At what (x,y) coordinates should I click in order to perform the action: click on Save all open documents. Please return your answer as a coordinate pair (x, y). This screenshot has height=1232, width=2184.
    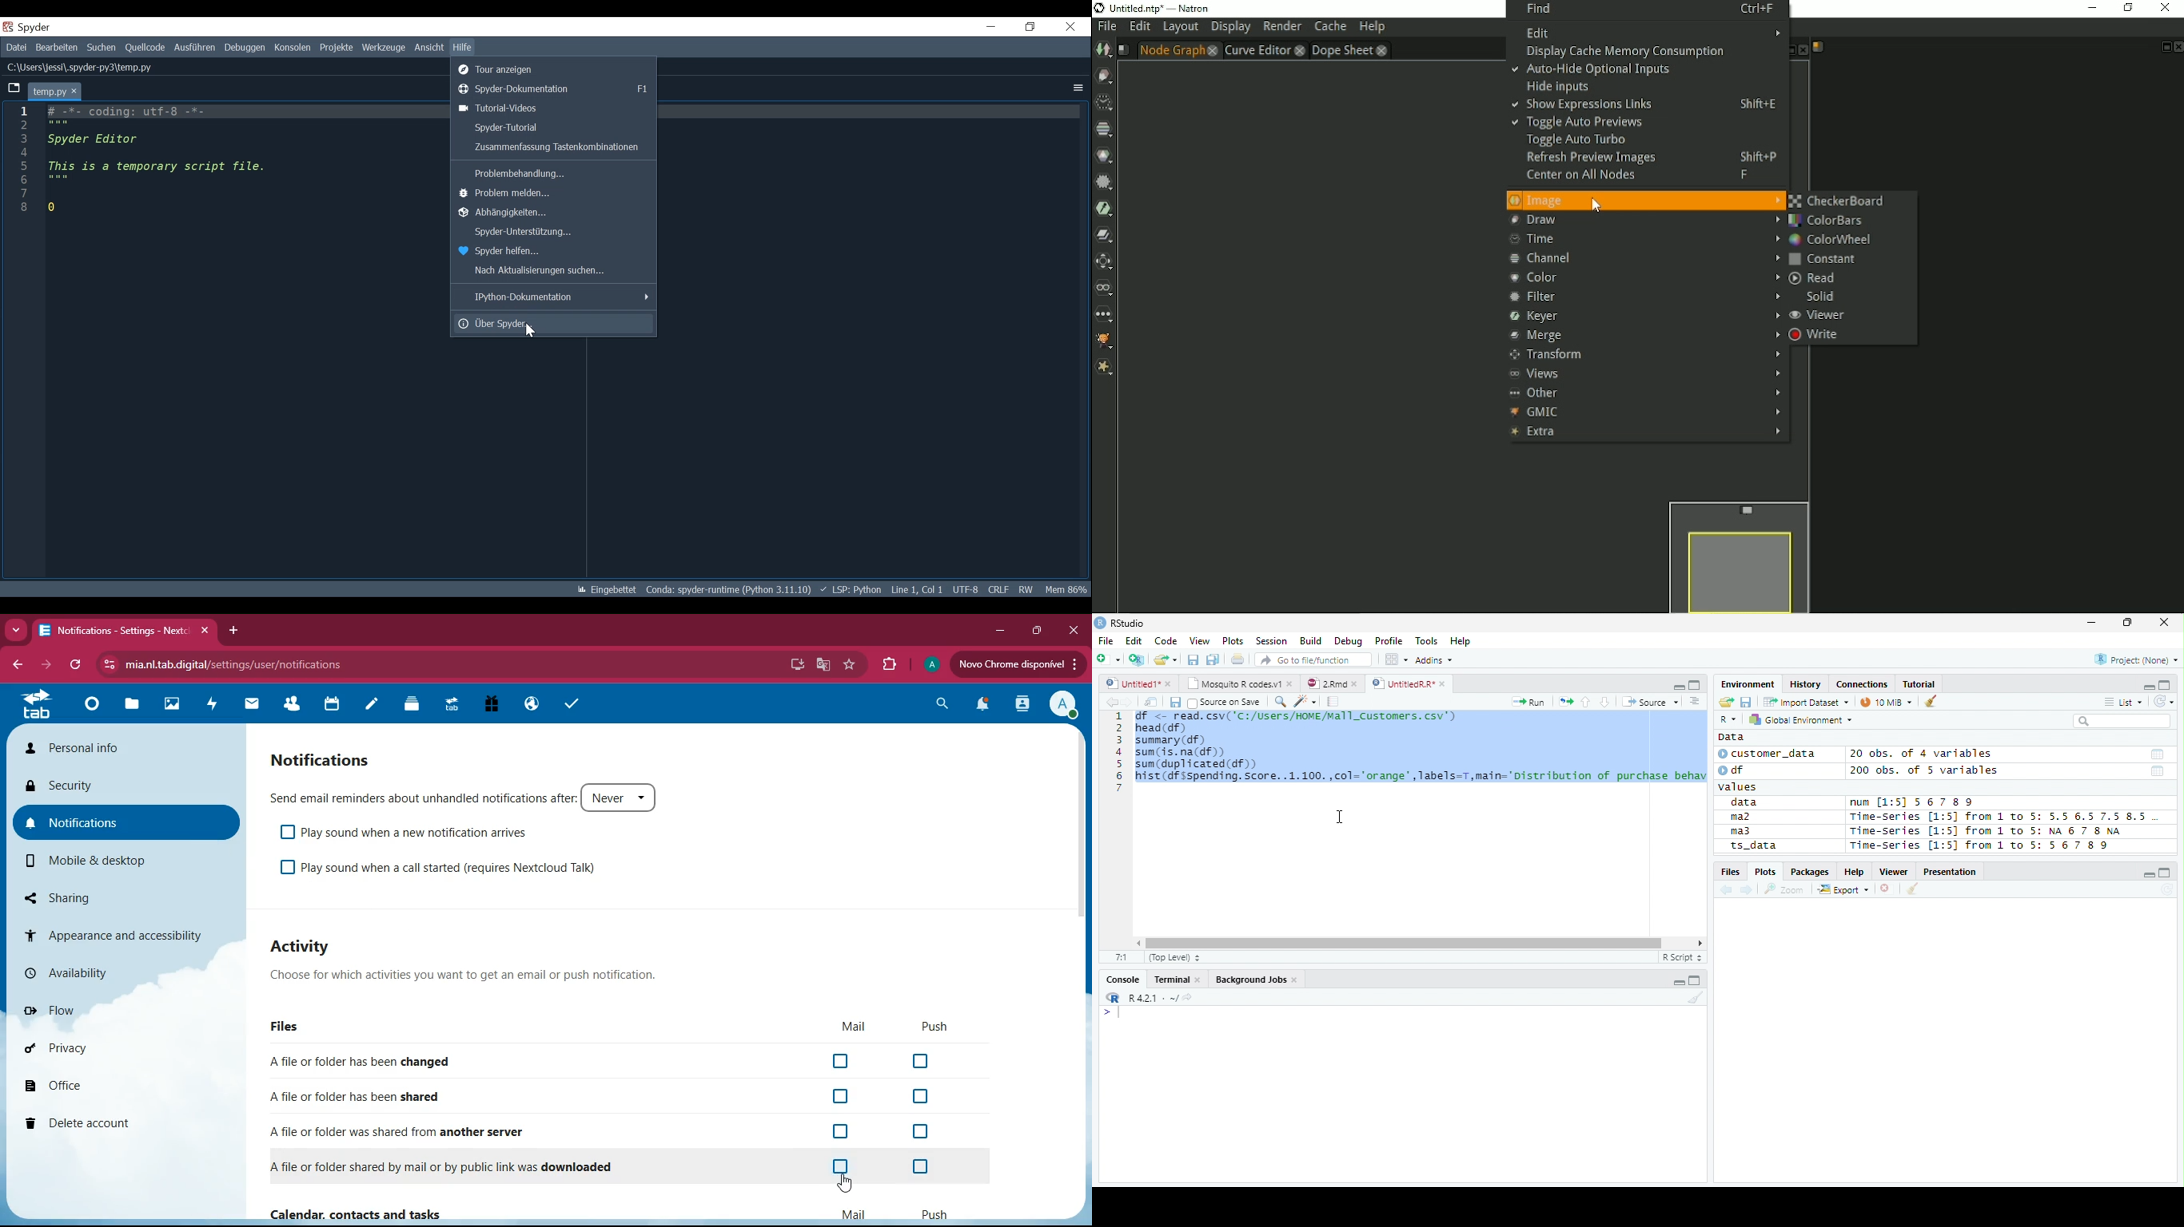
    Looking at the image, I should click on (1213, 660).